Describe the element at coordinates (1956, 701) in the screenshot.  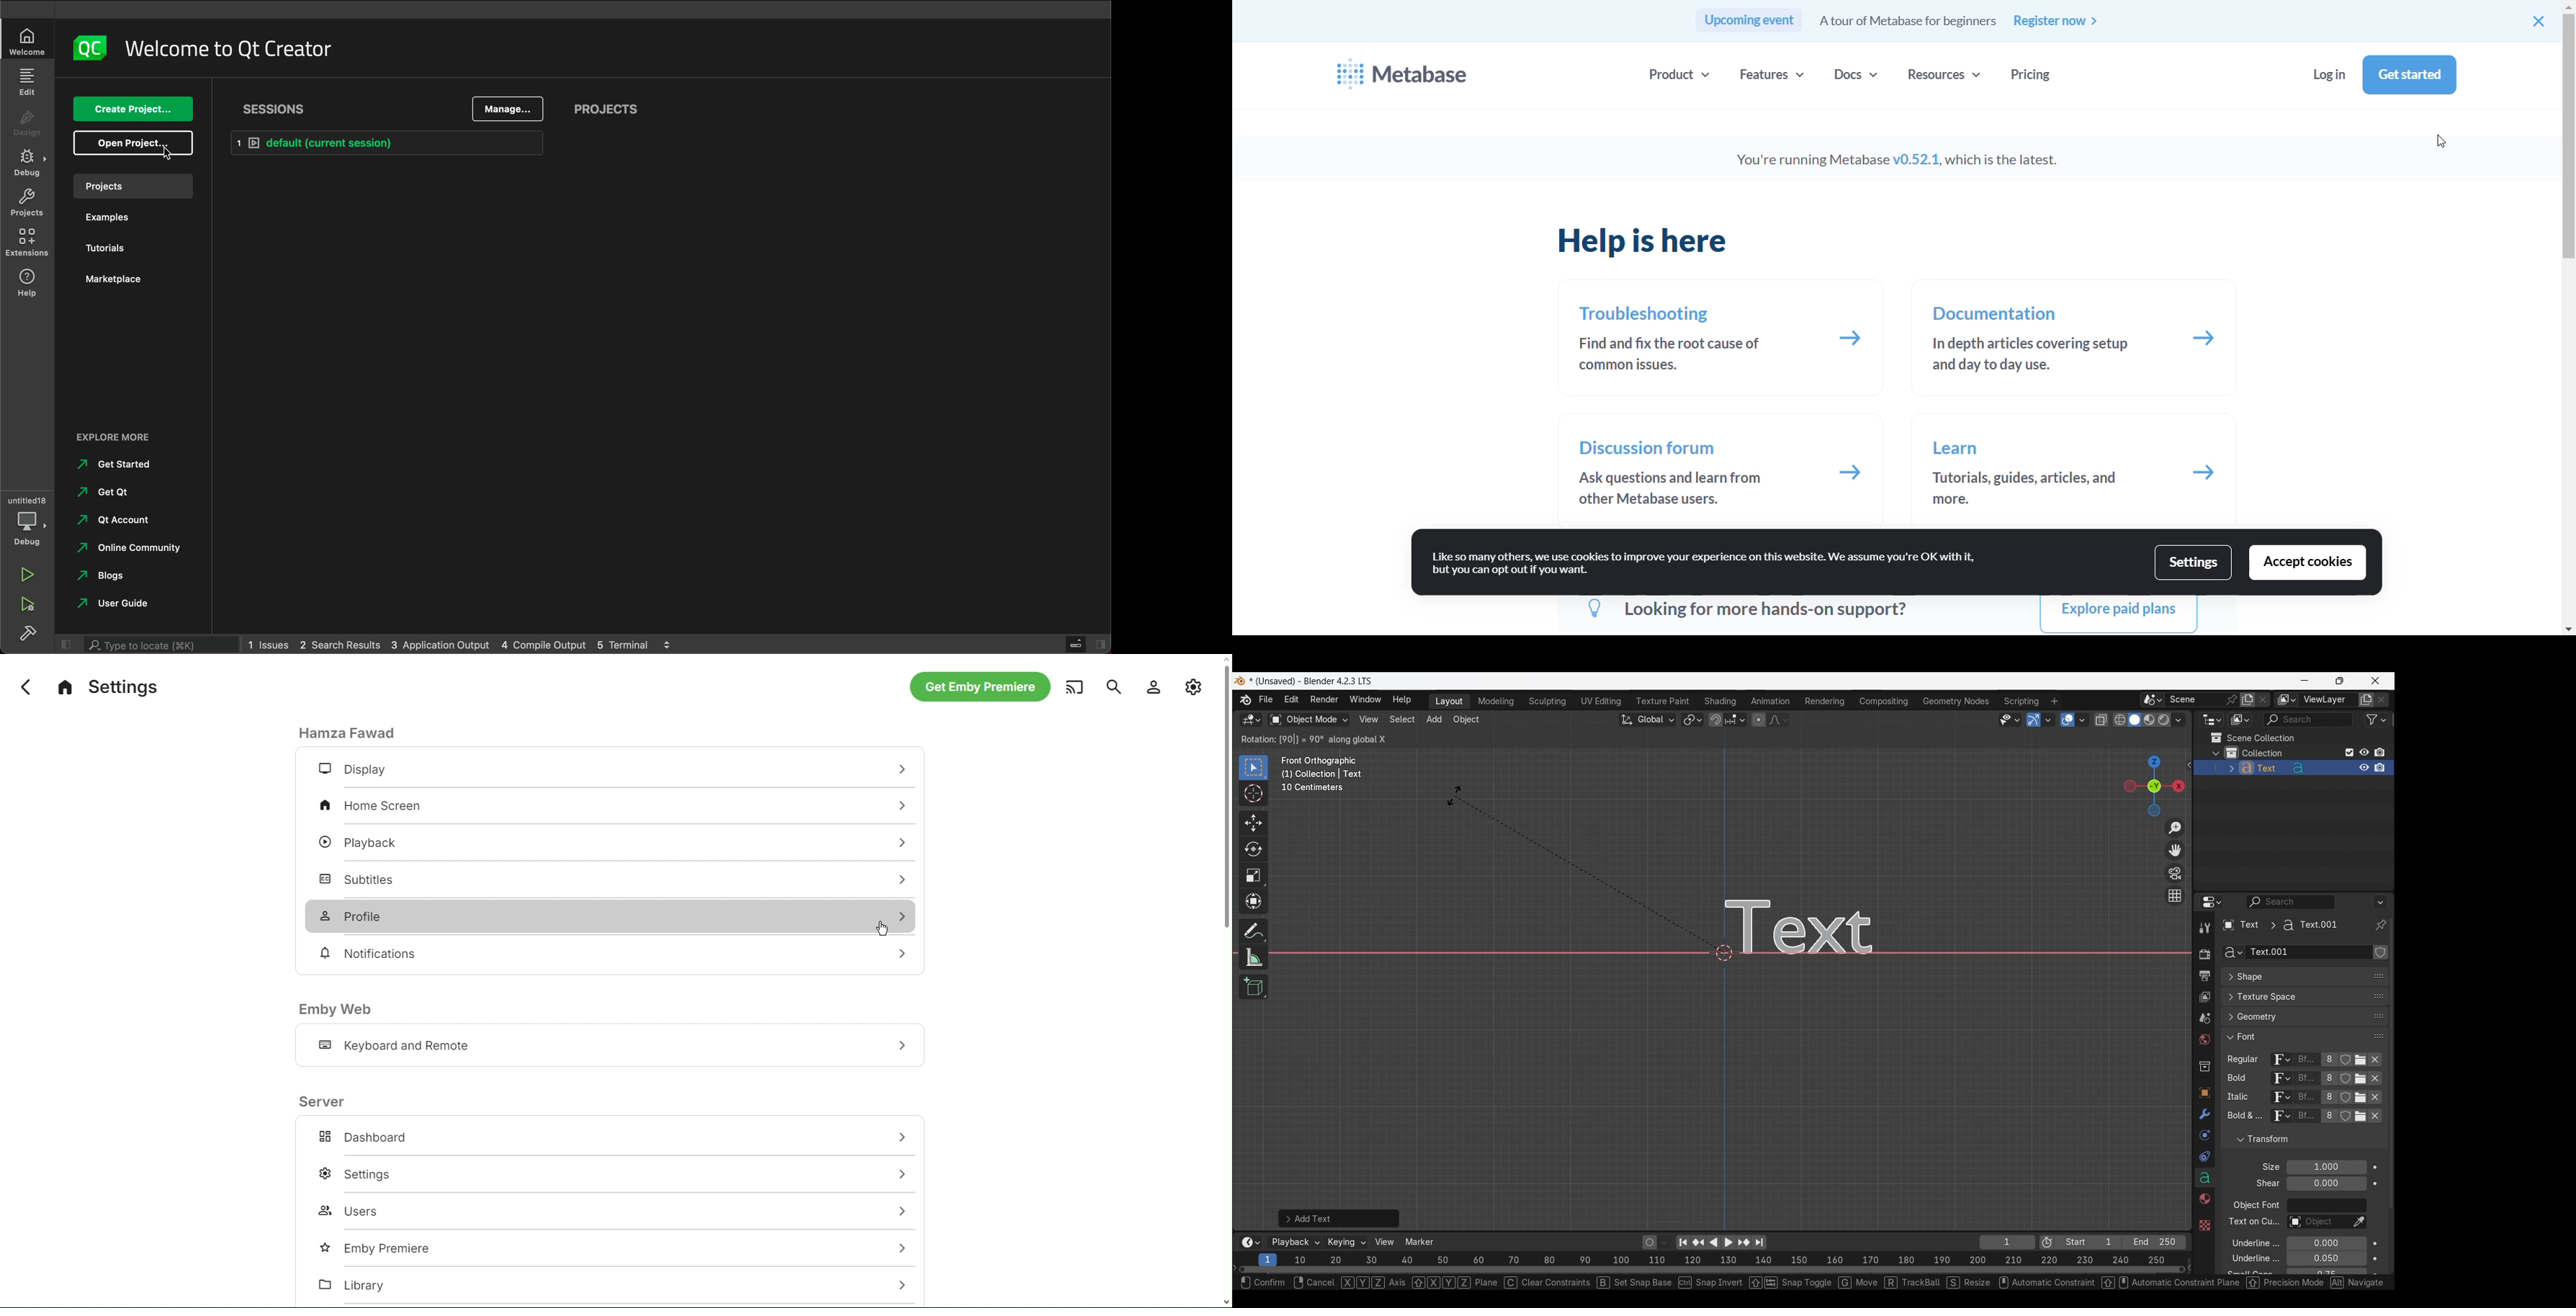
I see `Geometry nodes workspace` at that location.